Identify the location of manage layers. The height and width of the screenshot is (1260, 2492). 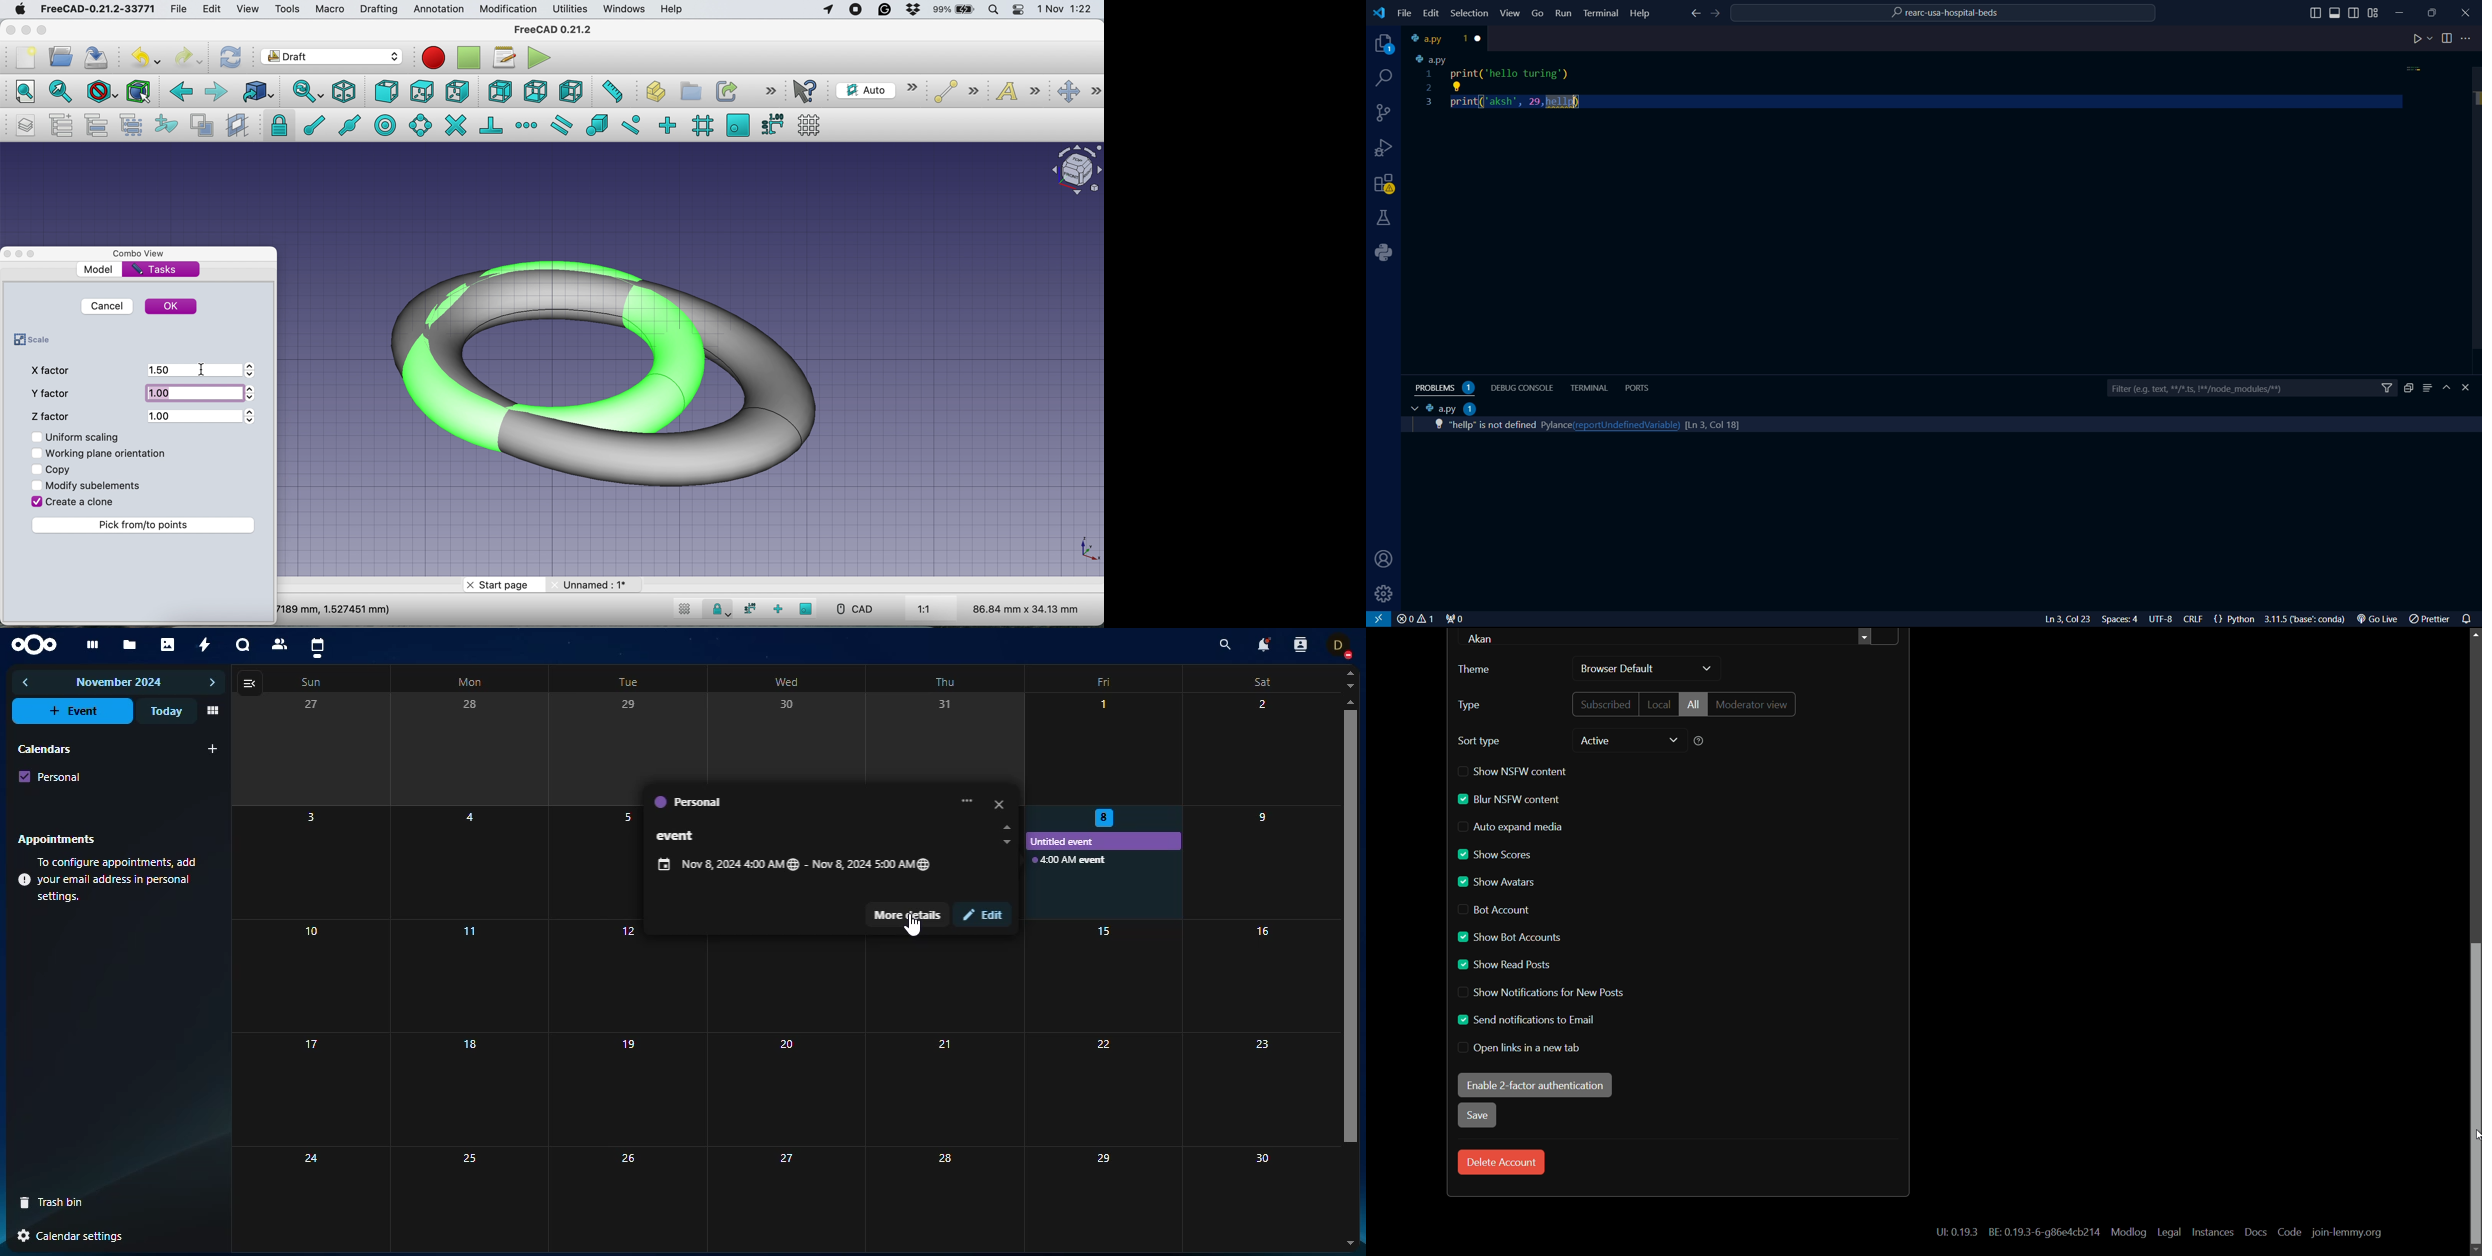
(27, 125).